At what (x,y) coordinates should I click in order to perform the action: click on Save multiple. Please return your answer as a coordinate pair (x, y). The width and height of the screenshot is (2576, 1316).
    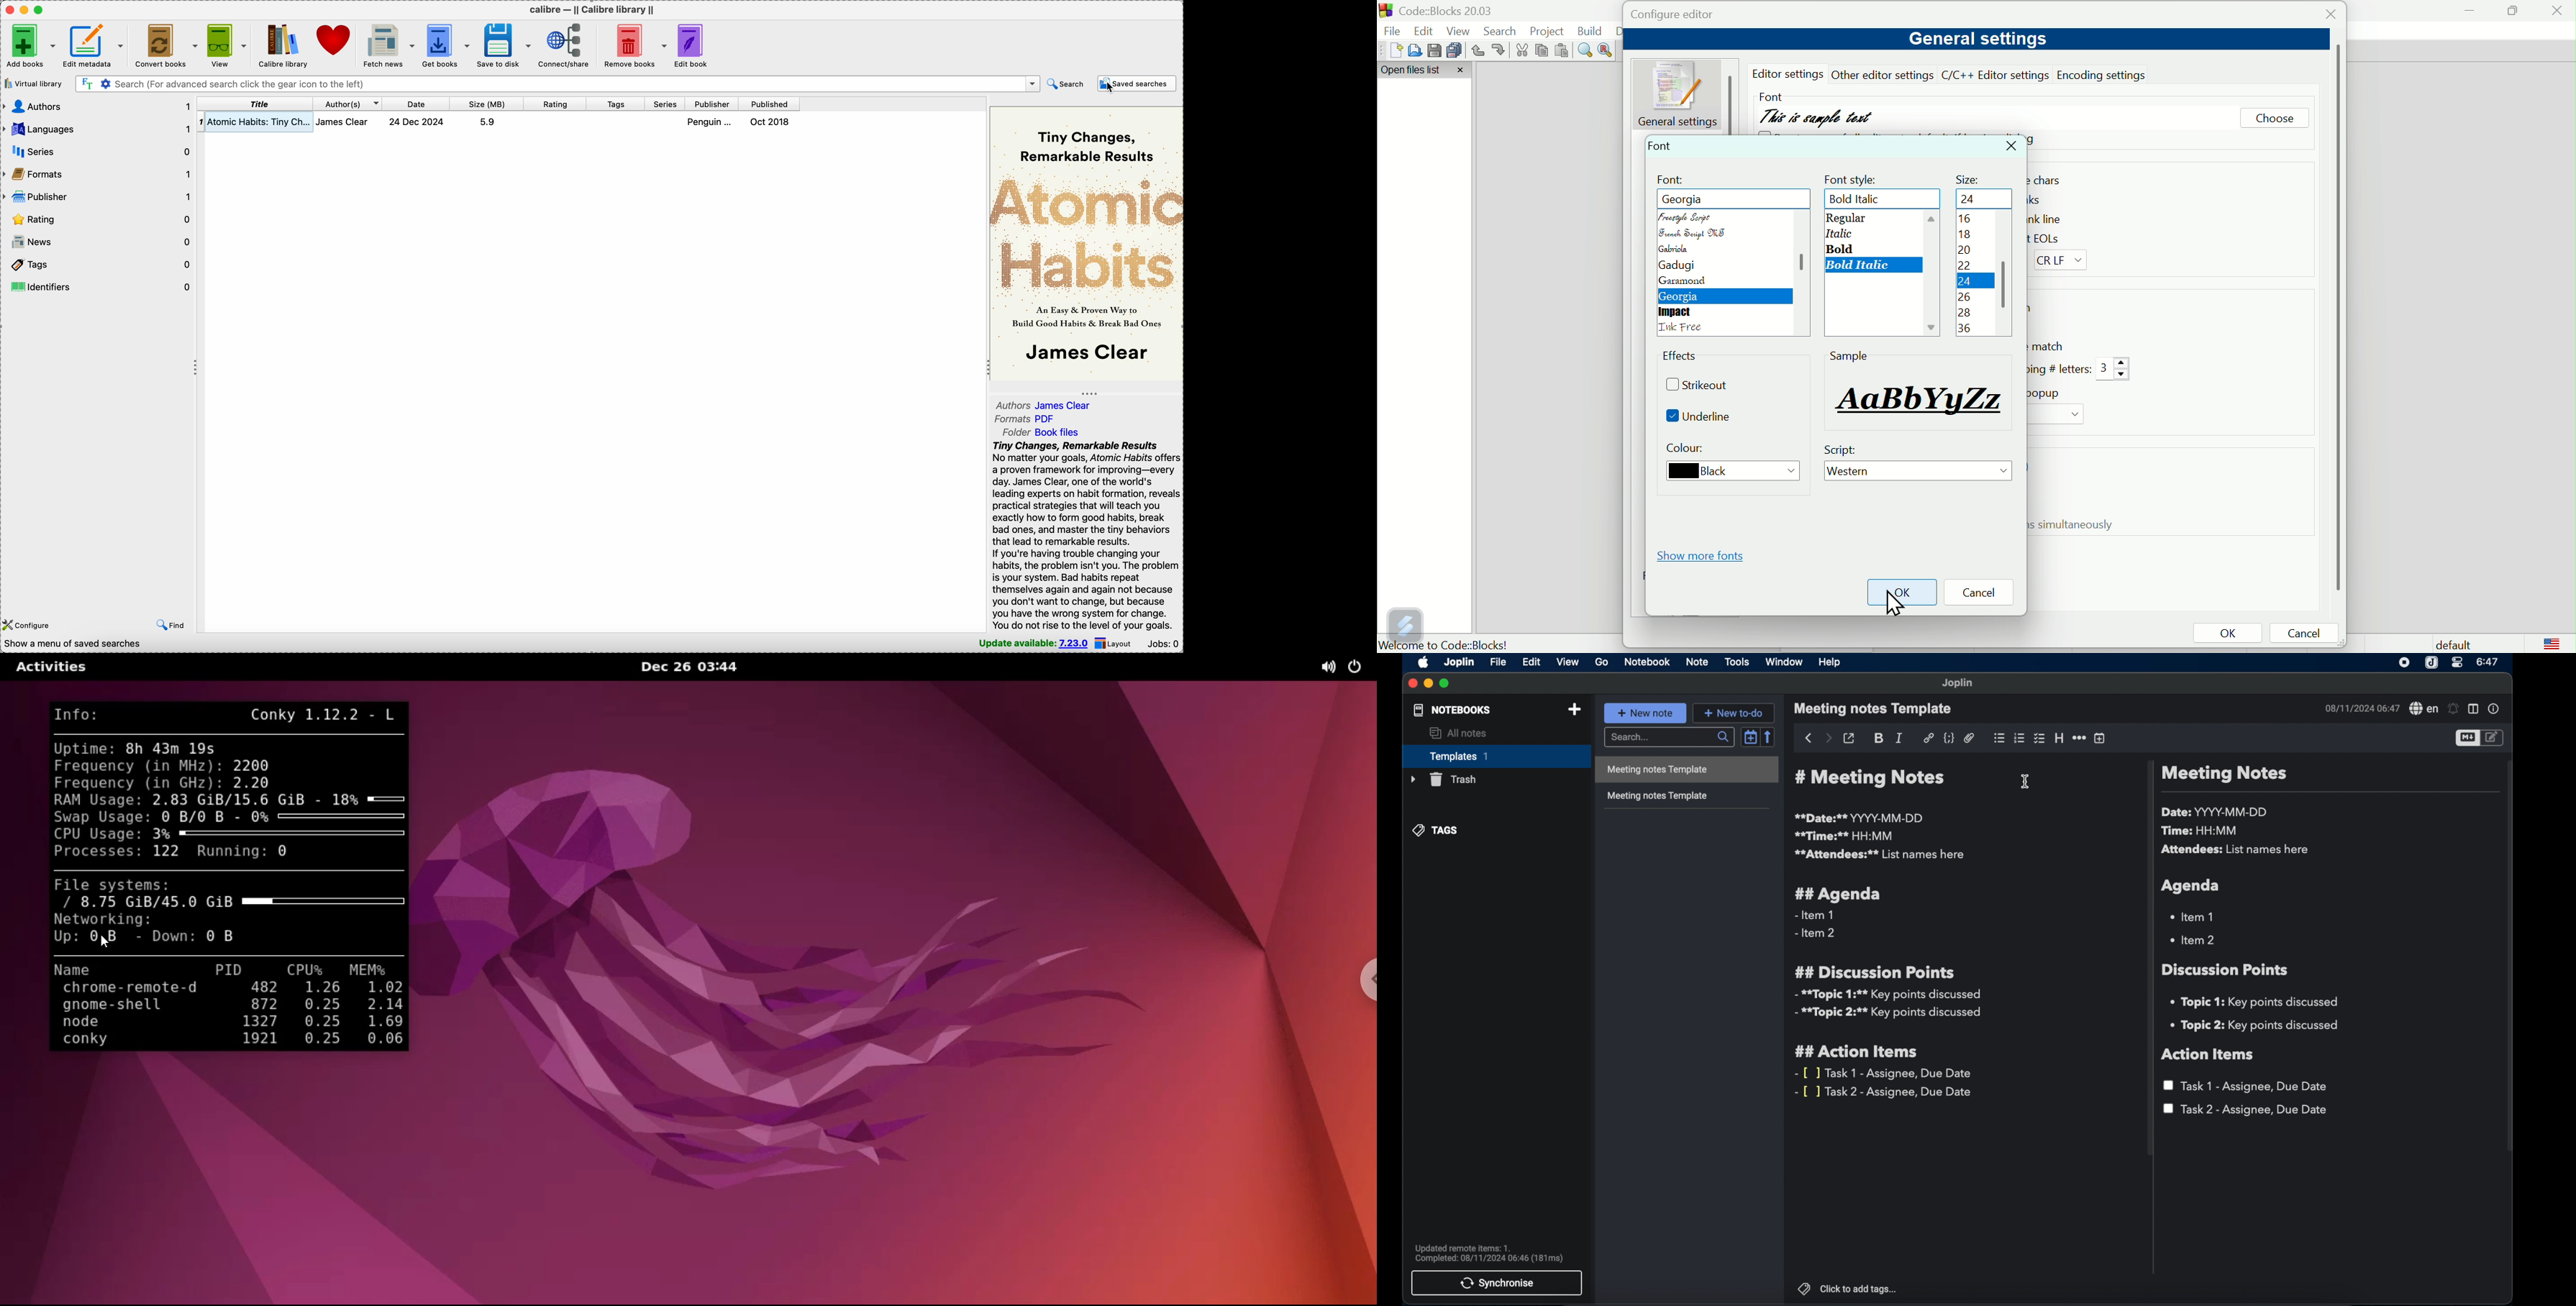
    Looking at the image, I should click on (1455, 50).